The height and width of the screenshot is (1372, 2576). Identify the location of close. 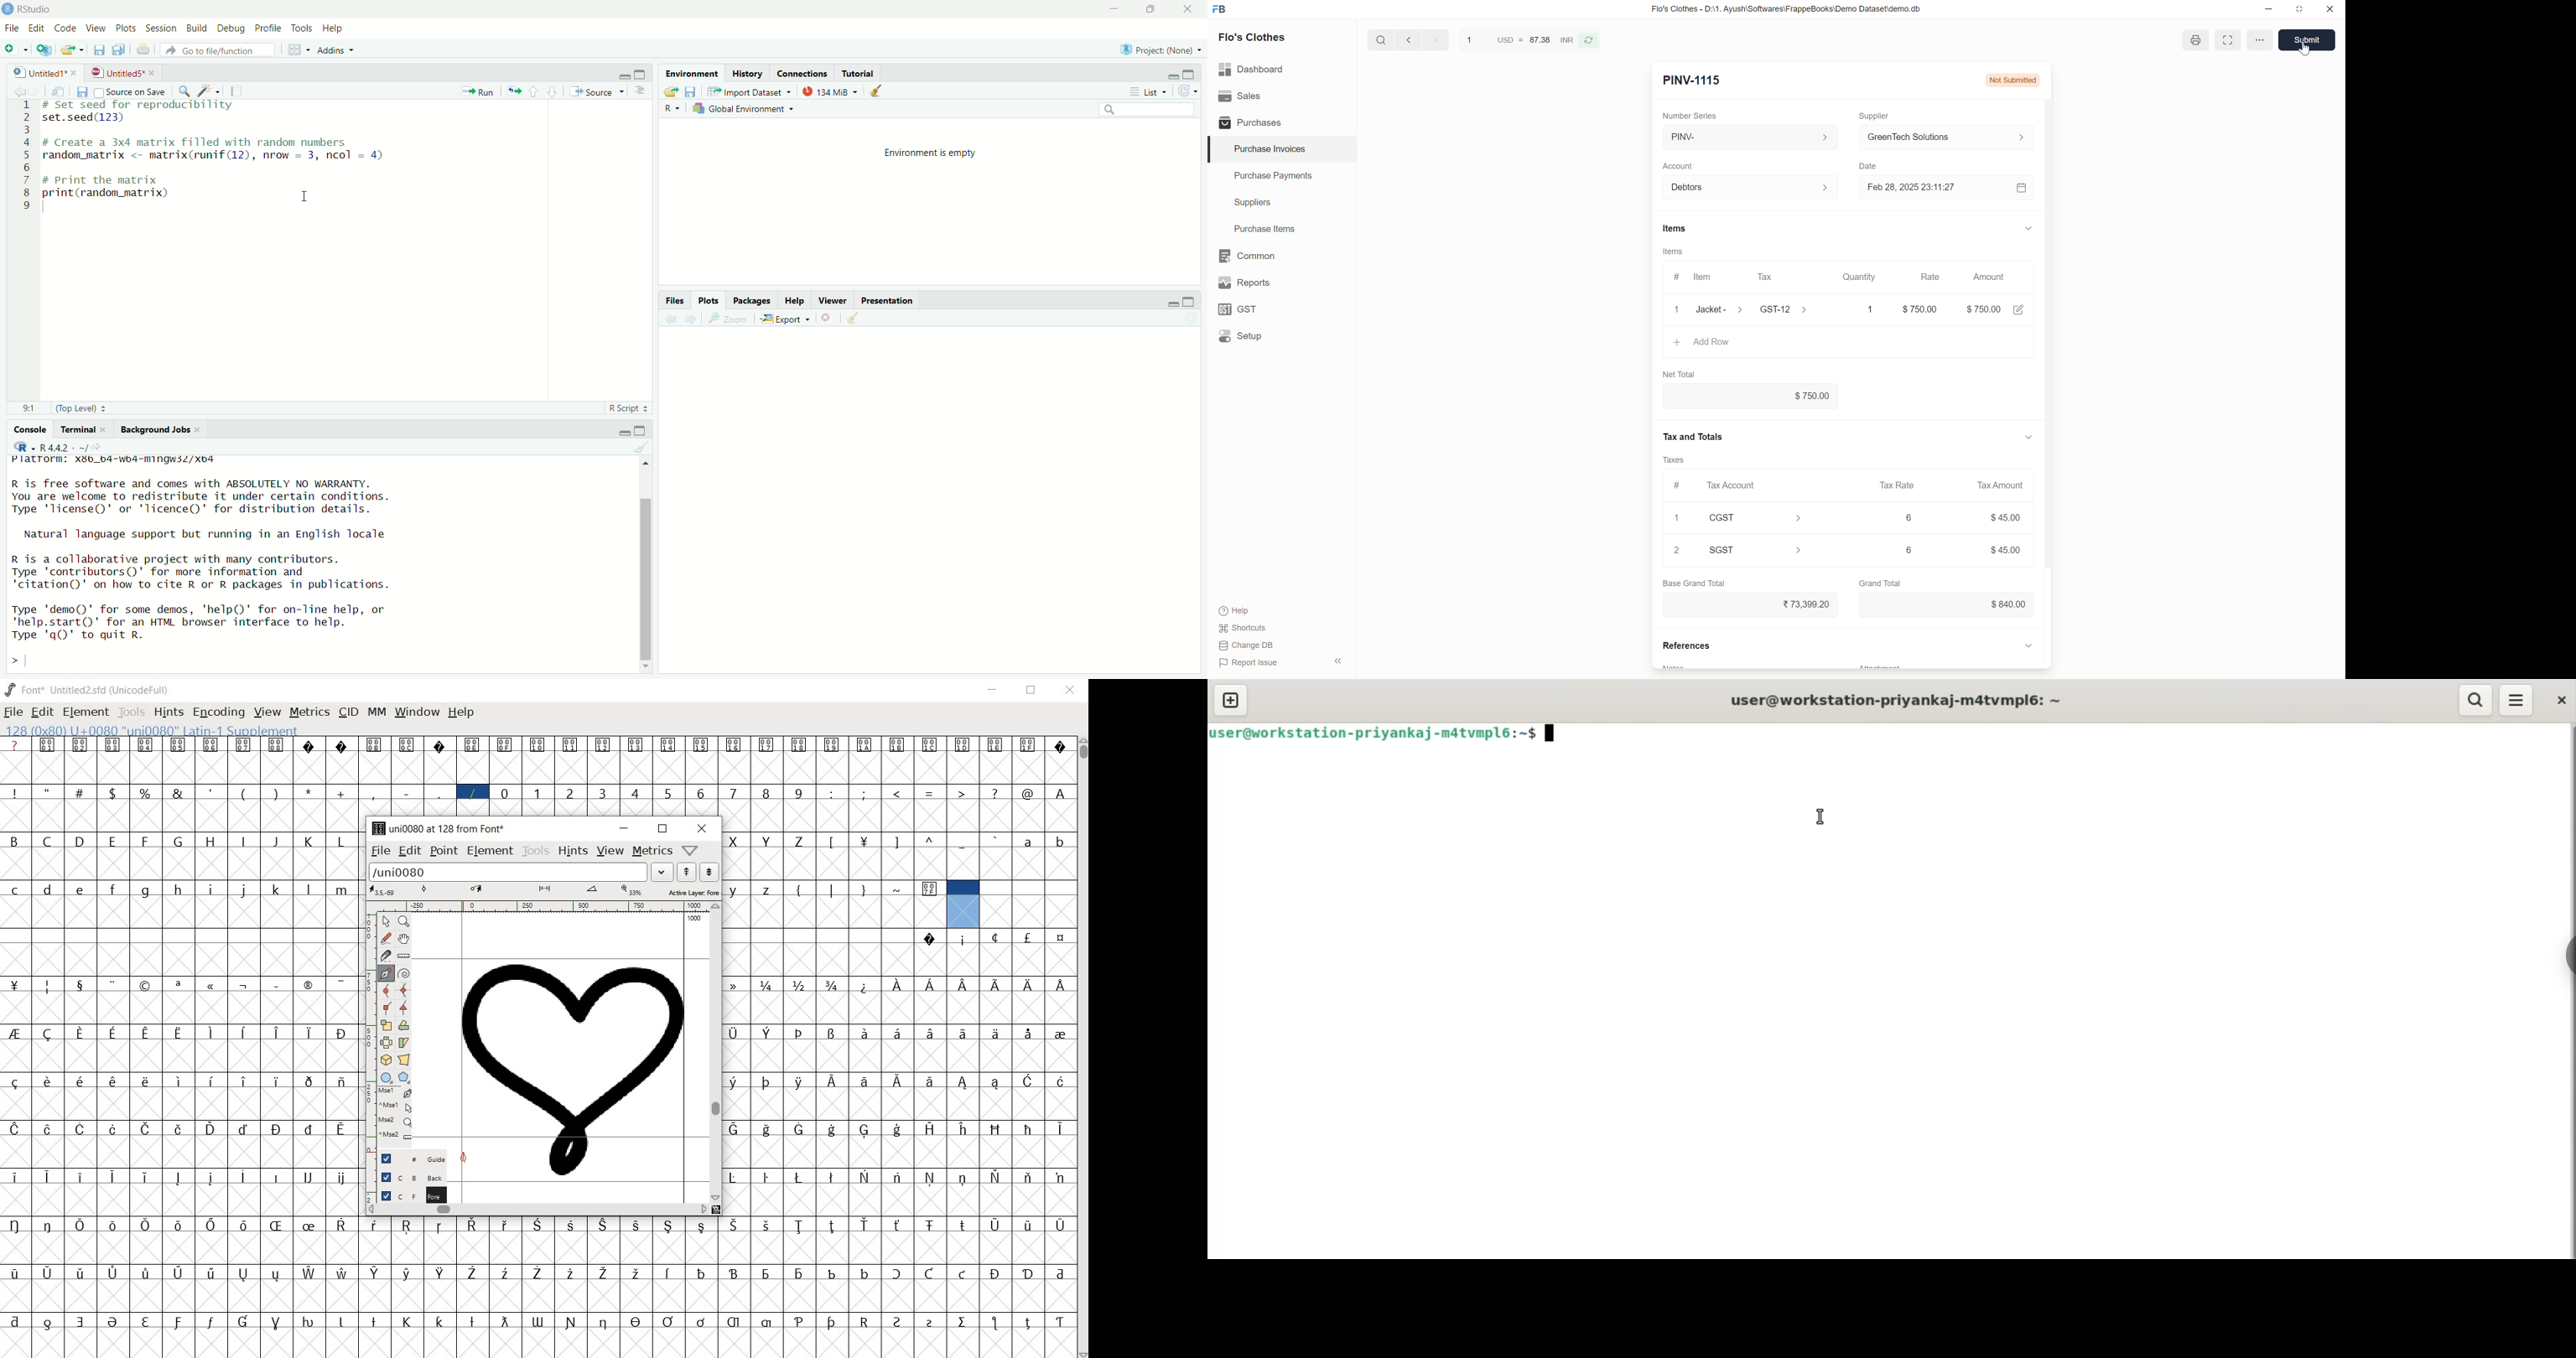
(1191, 10).